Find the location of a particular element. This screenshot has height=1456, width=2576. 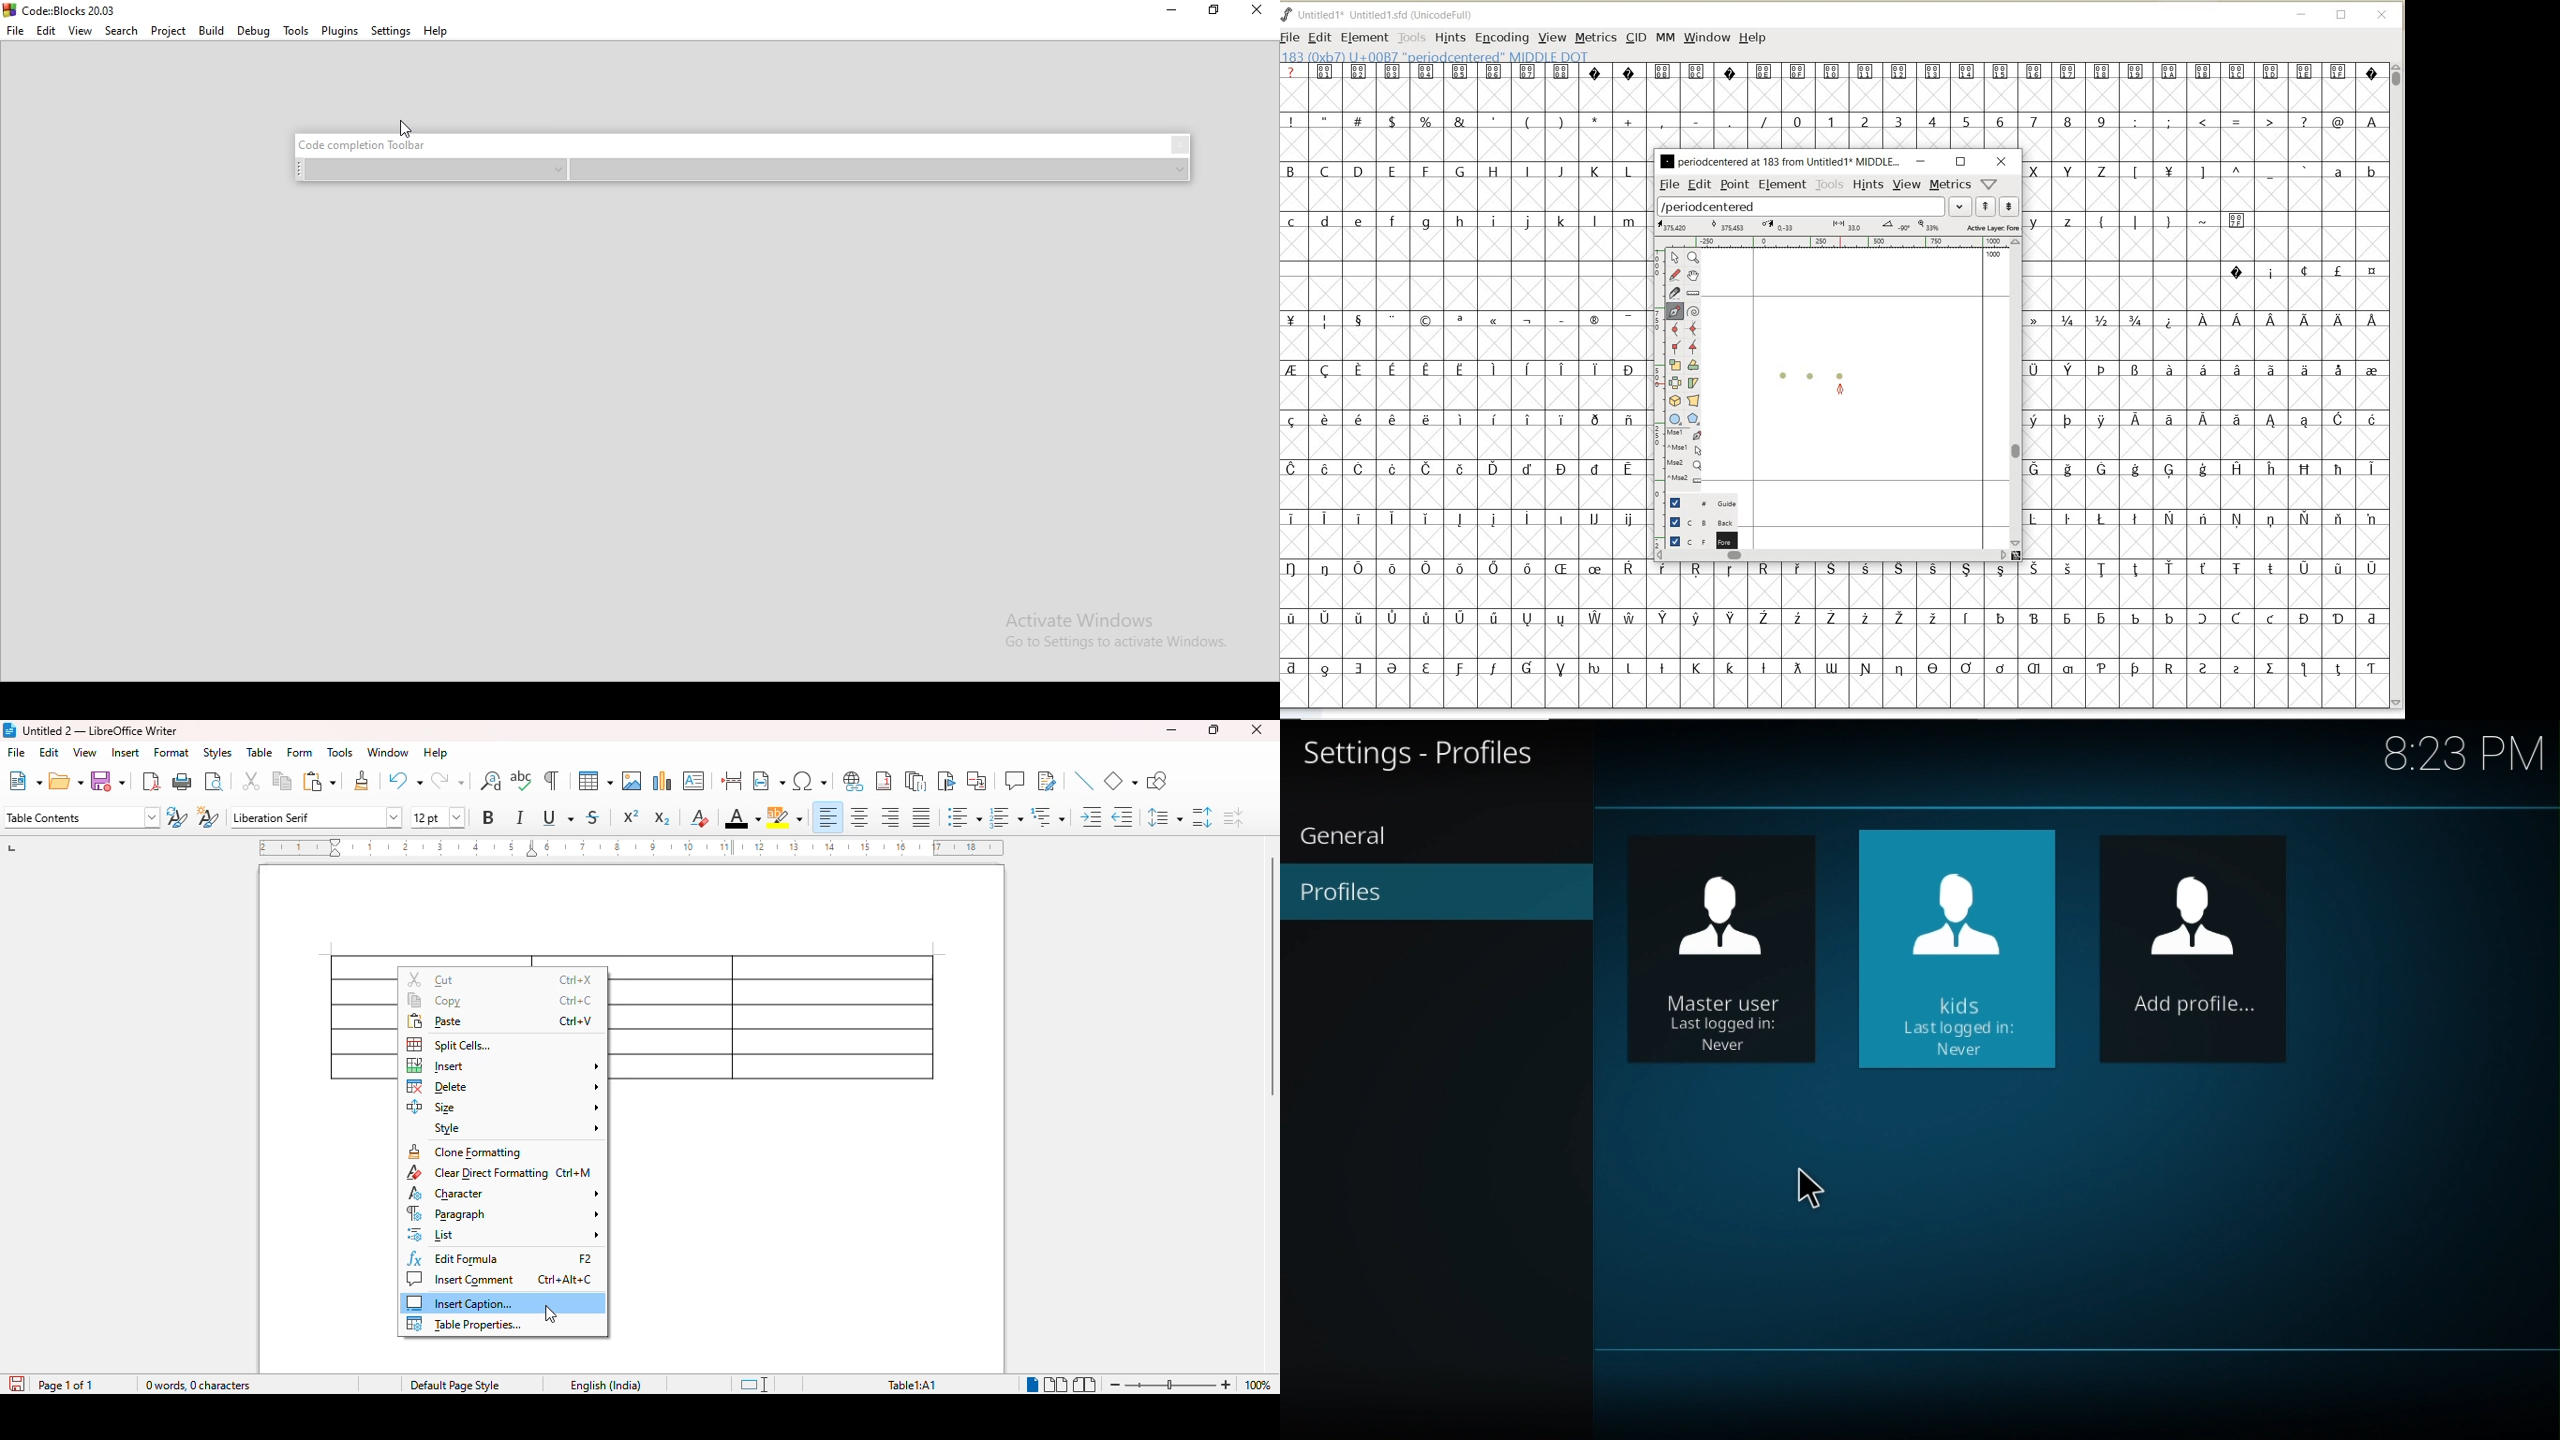

insert text box is located at coordinates (693, 781).